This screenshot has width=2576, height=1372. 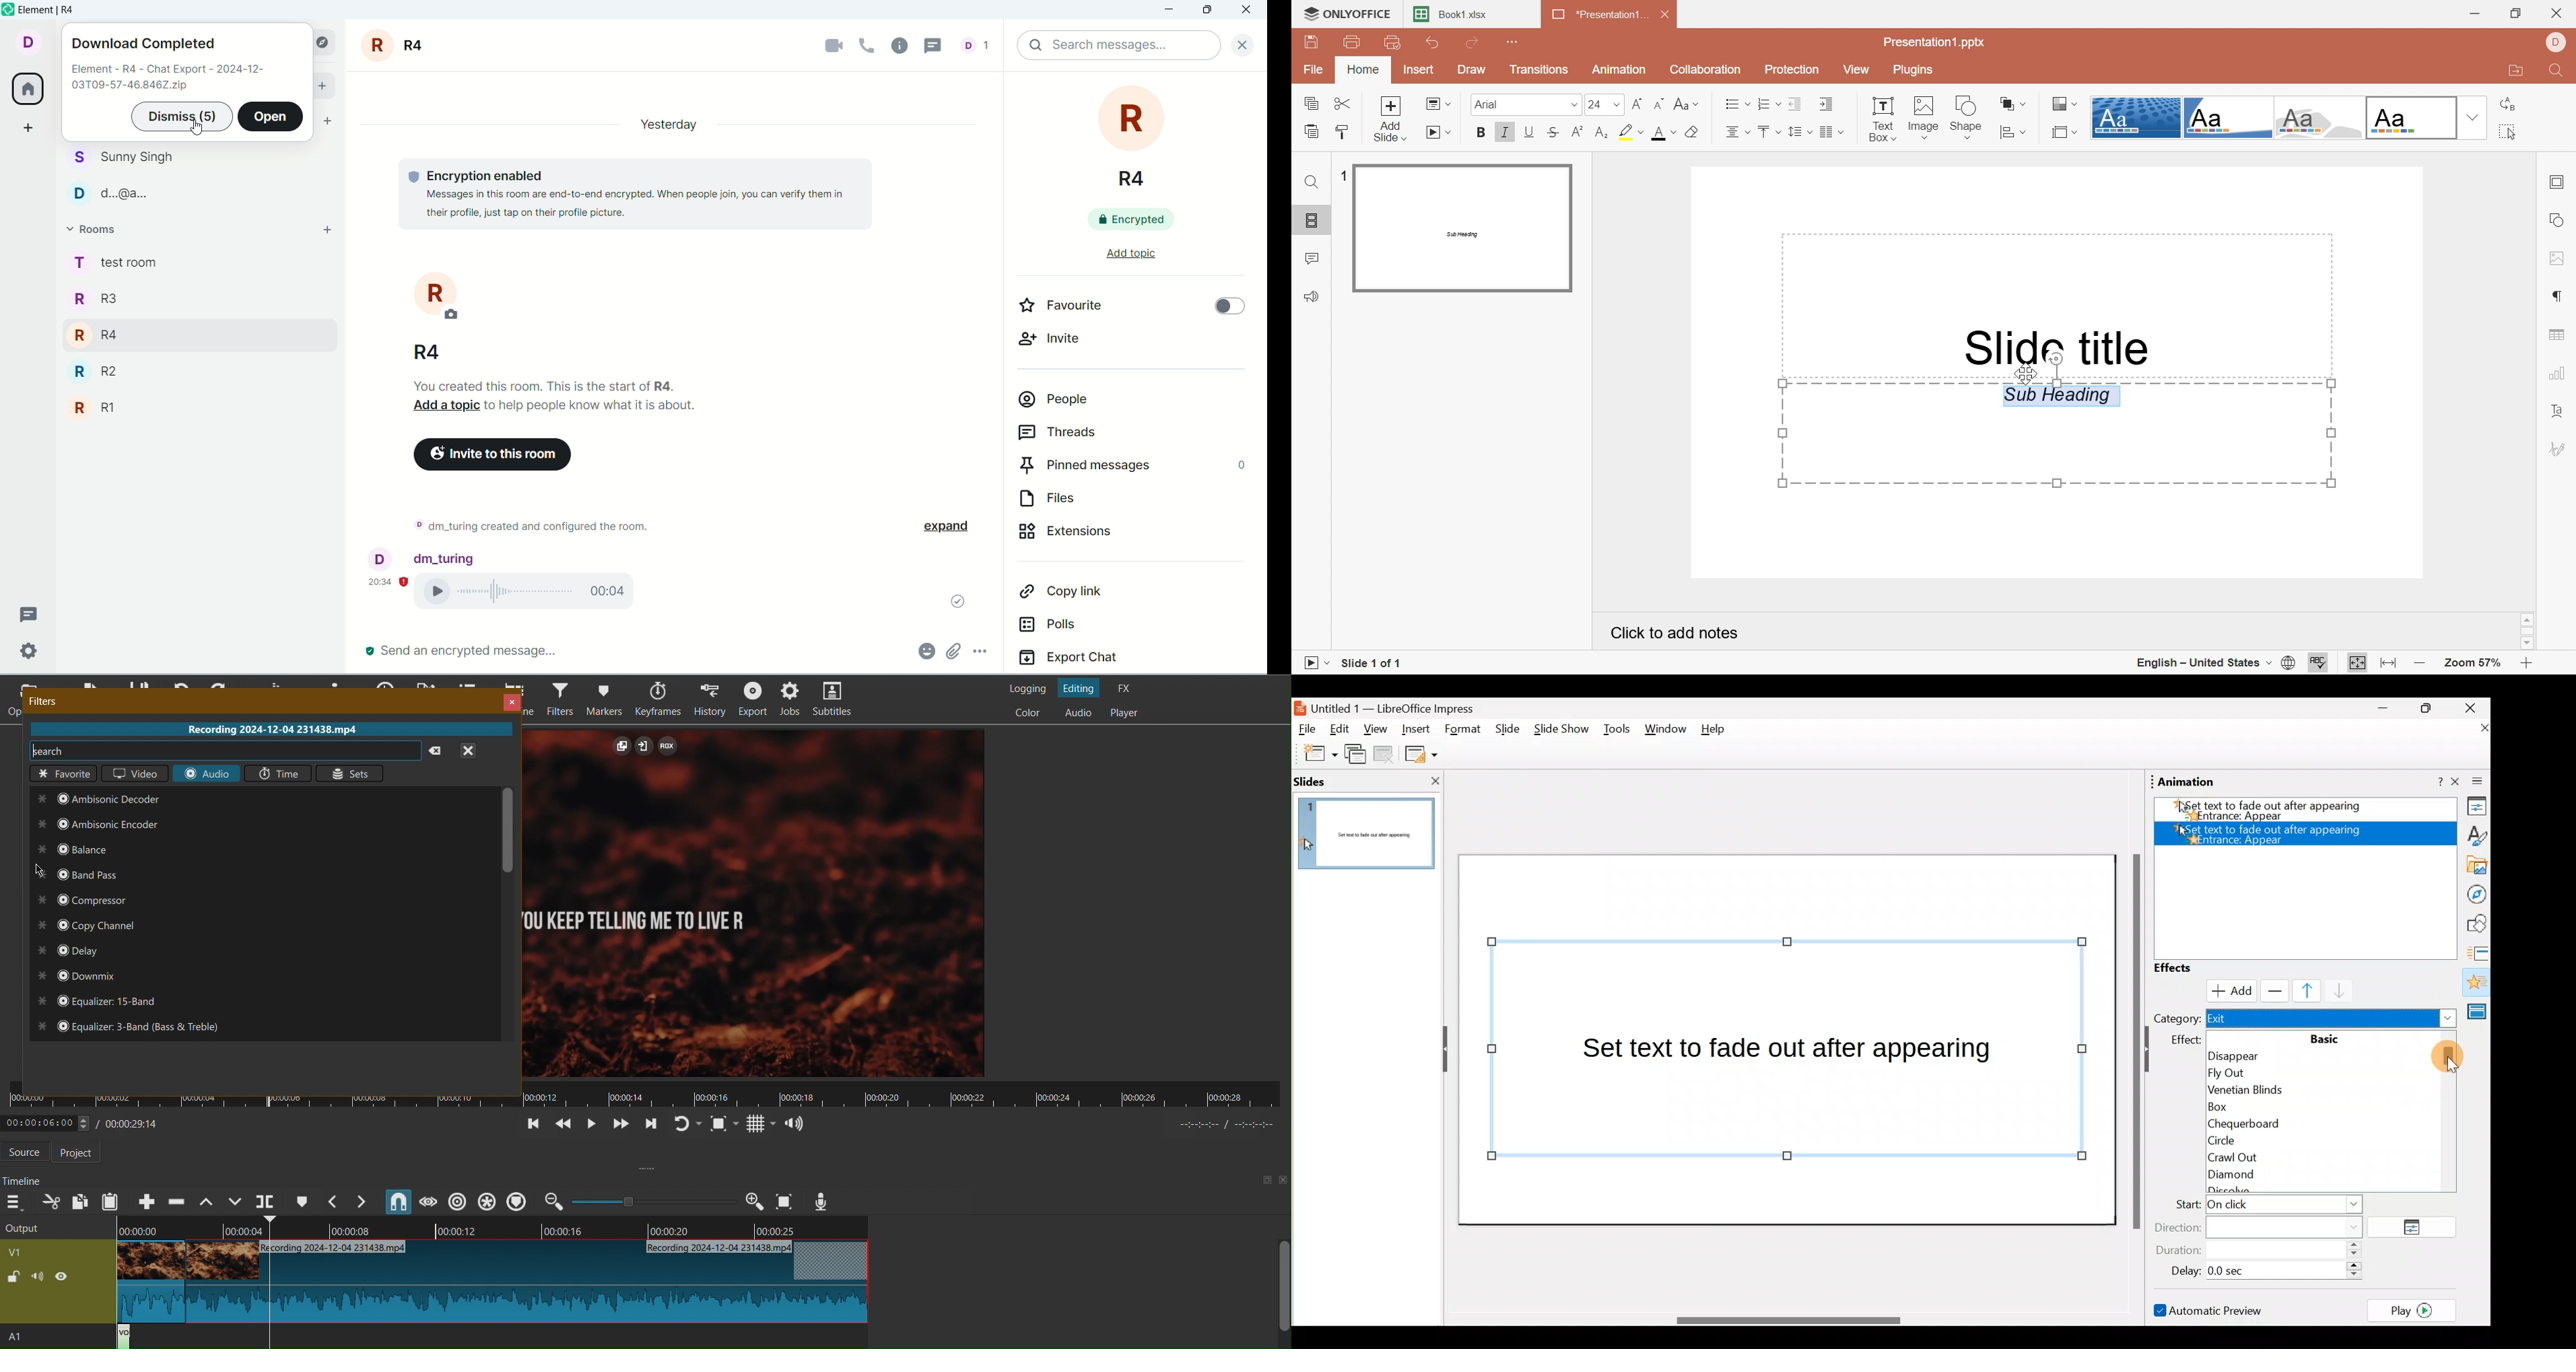 What do you see at coordinates (1539, 70) in the screenshot?
I see `Transitions` at bounding box center [1539, 70].